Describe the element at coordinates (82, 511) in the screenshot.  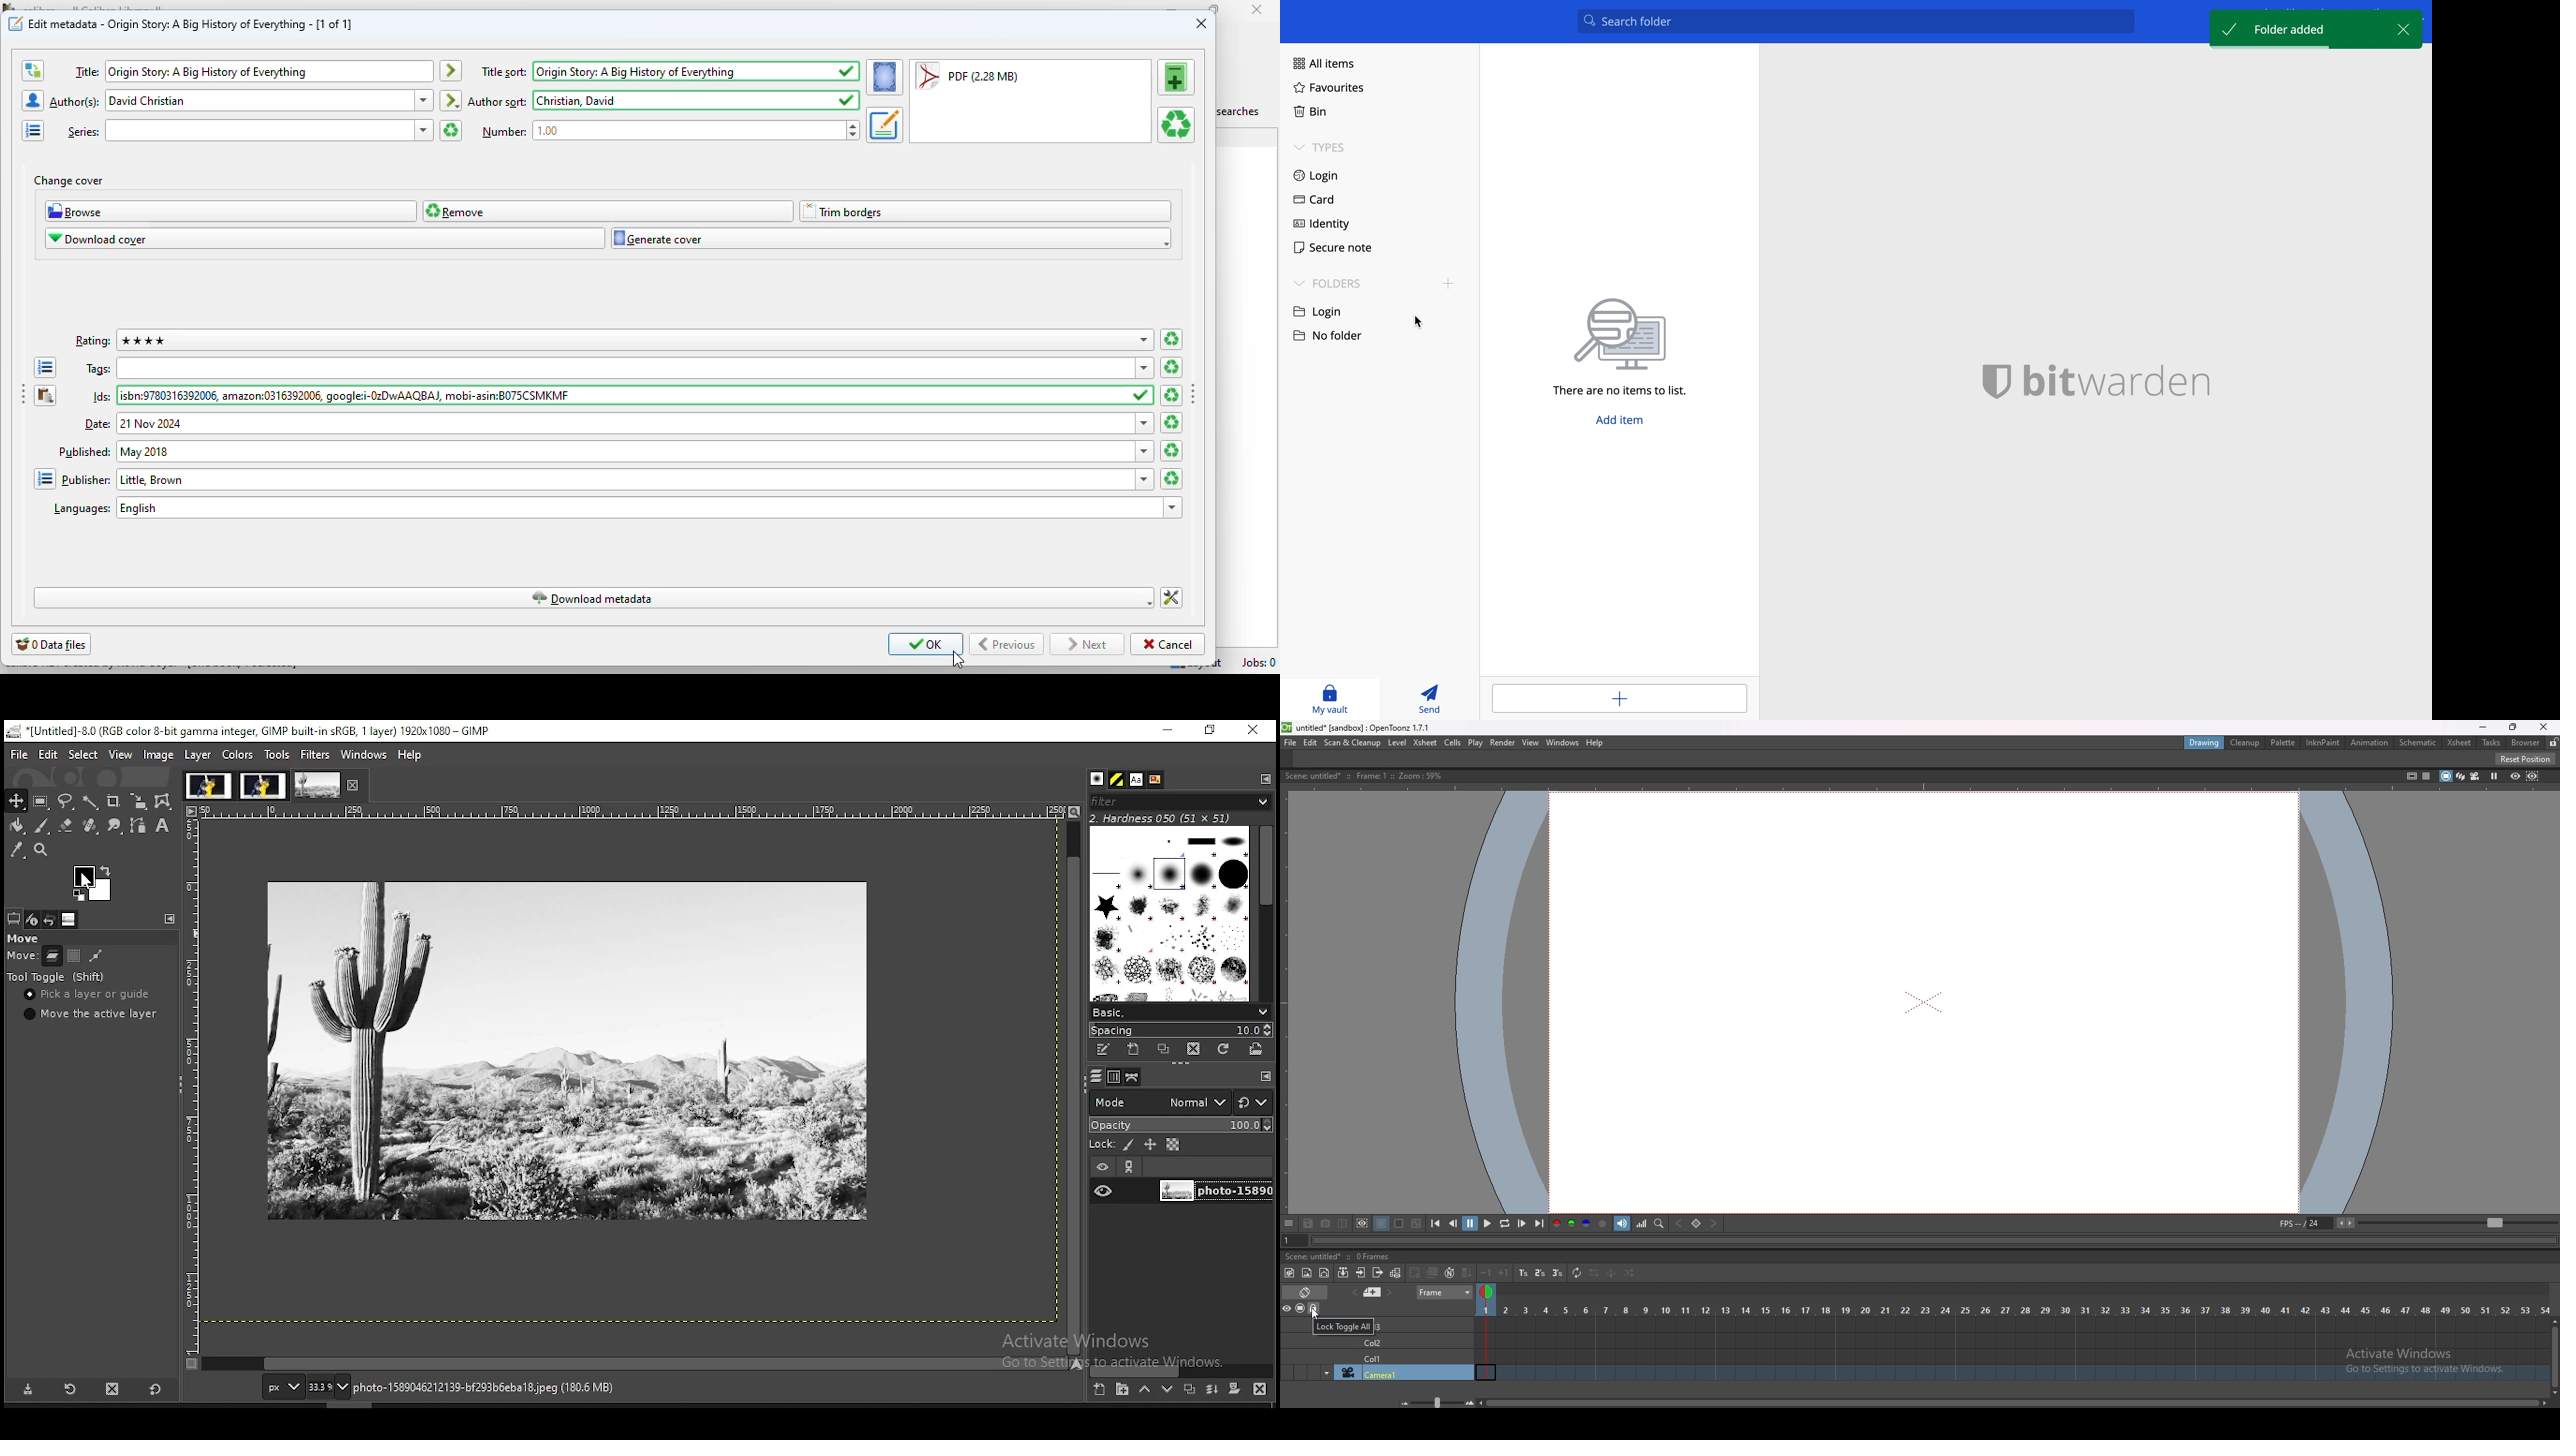
I see `text` at that location.